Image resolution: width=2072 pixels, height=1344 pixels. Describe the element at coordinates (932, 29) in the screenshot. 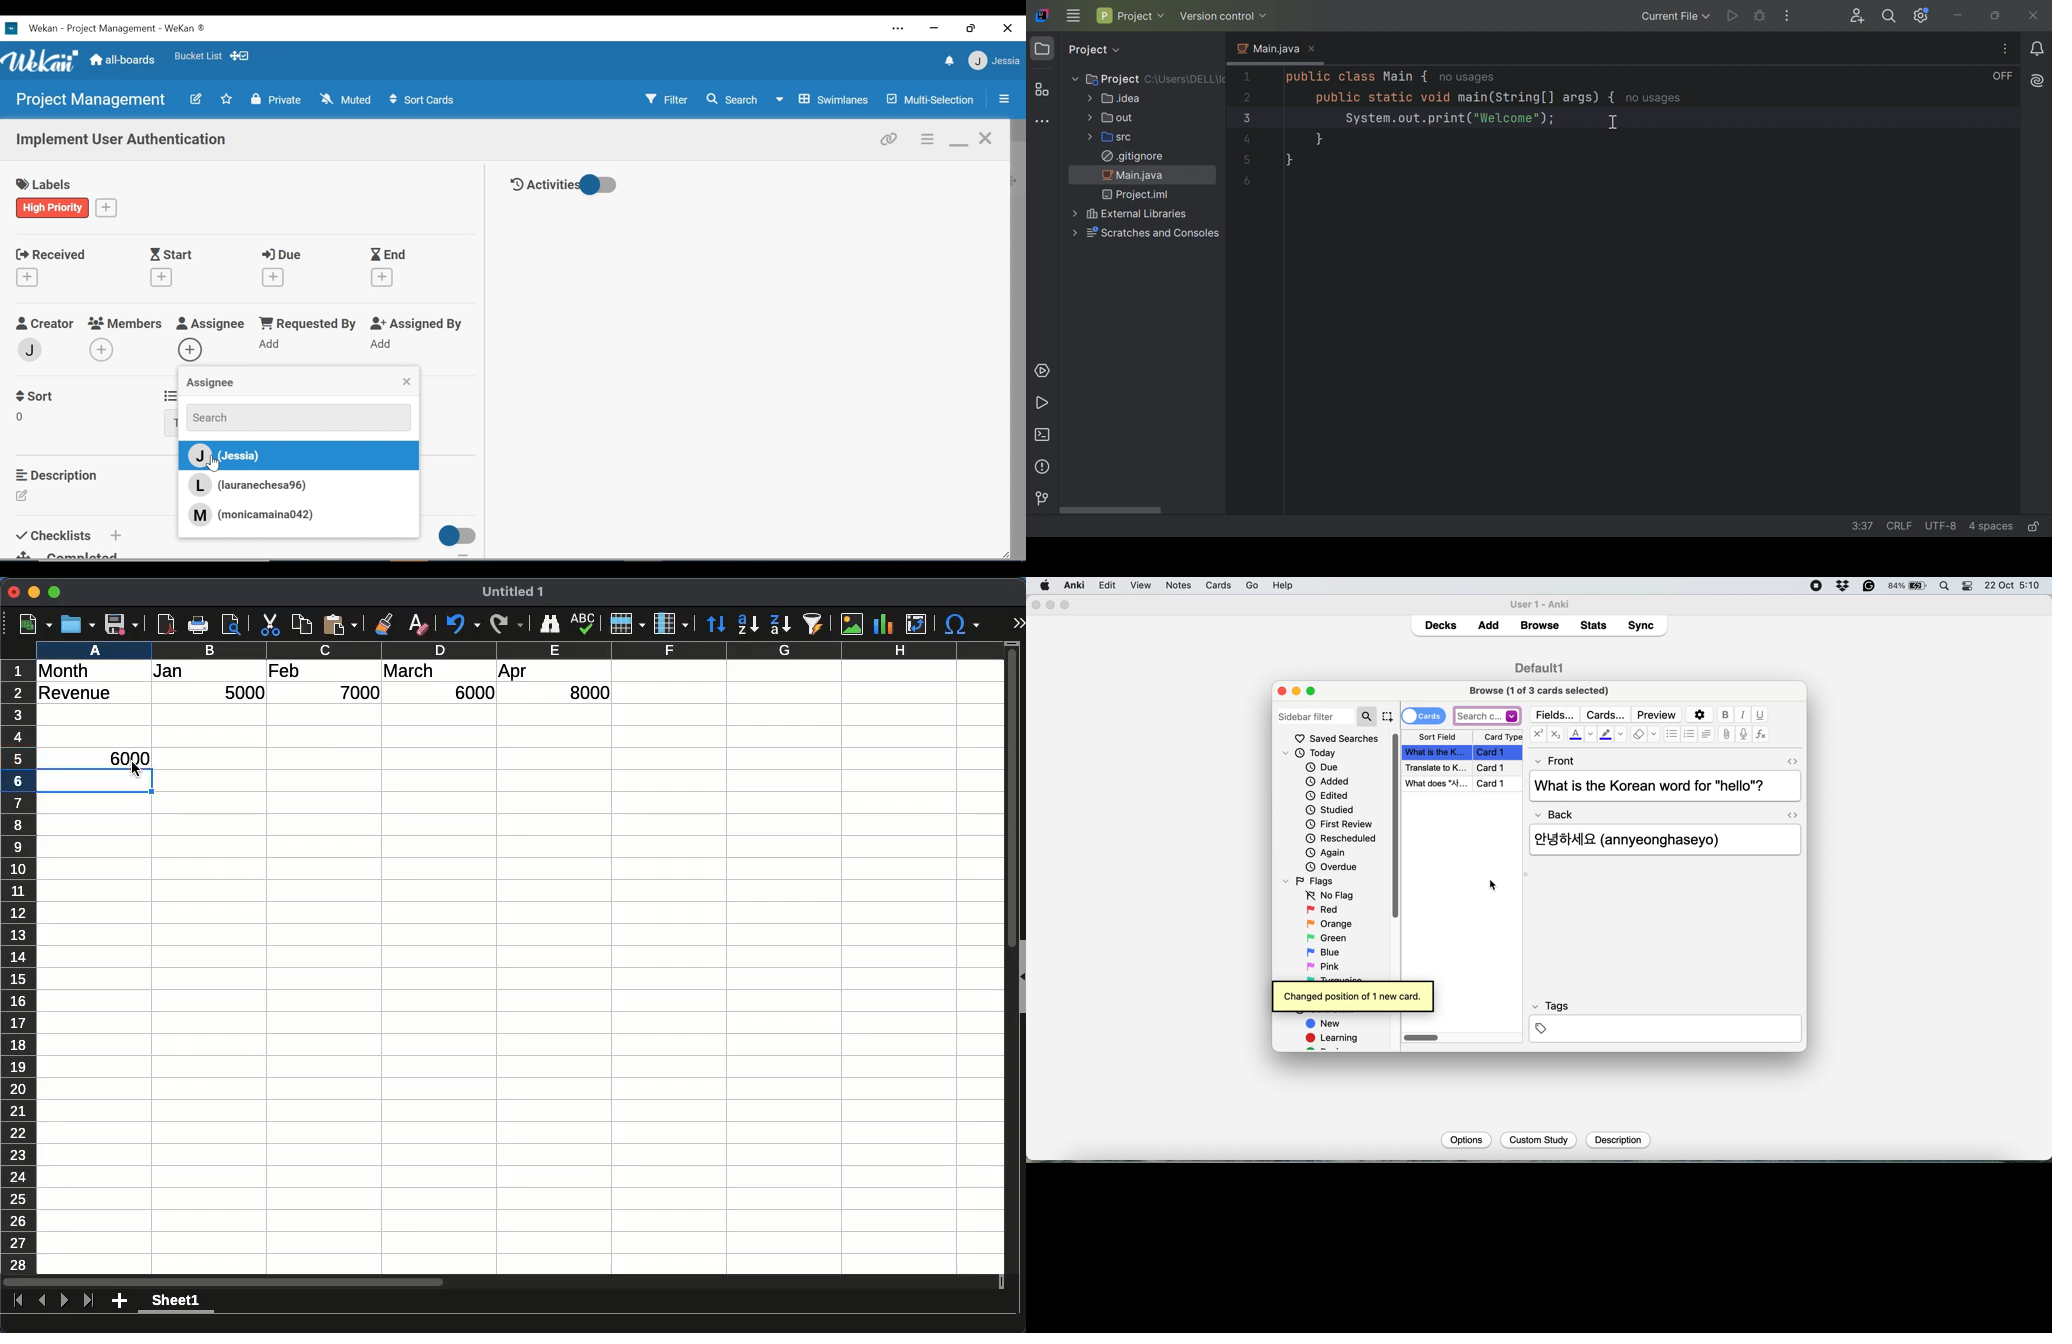

I see `minimize` at that location.